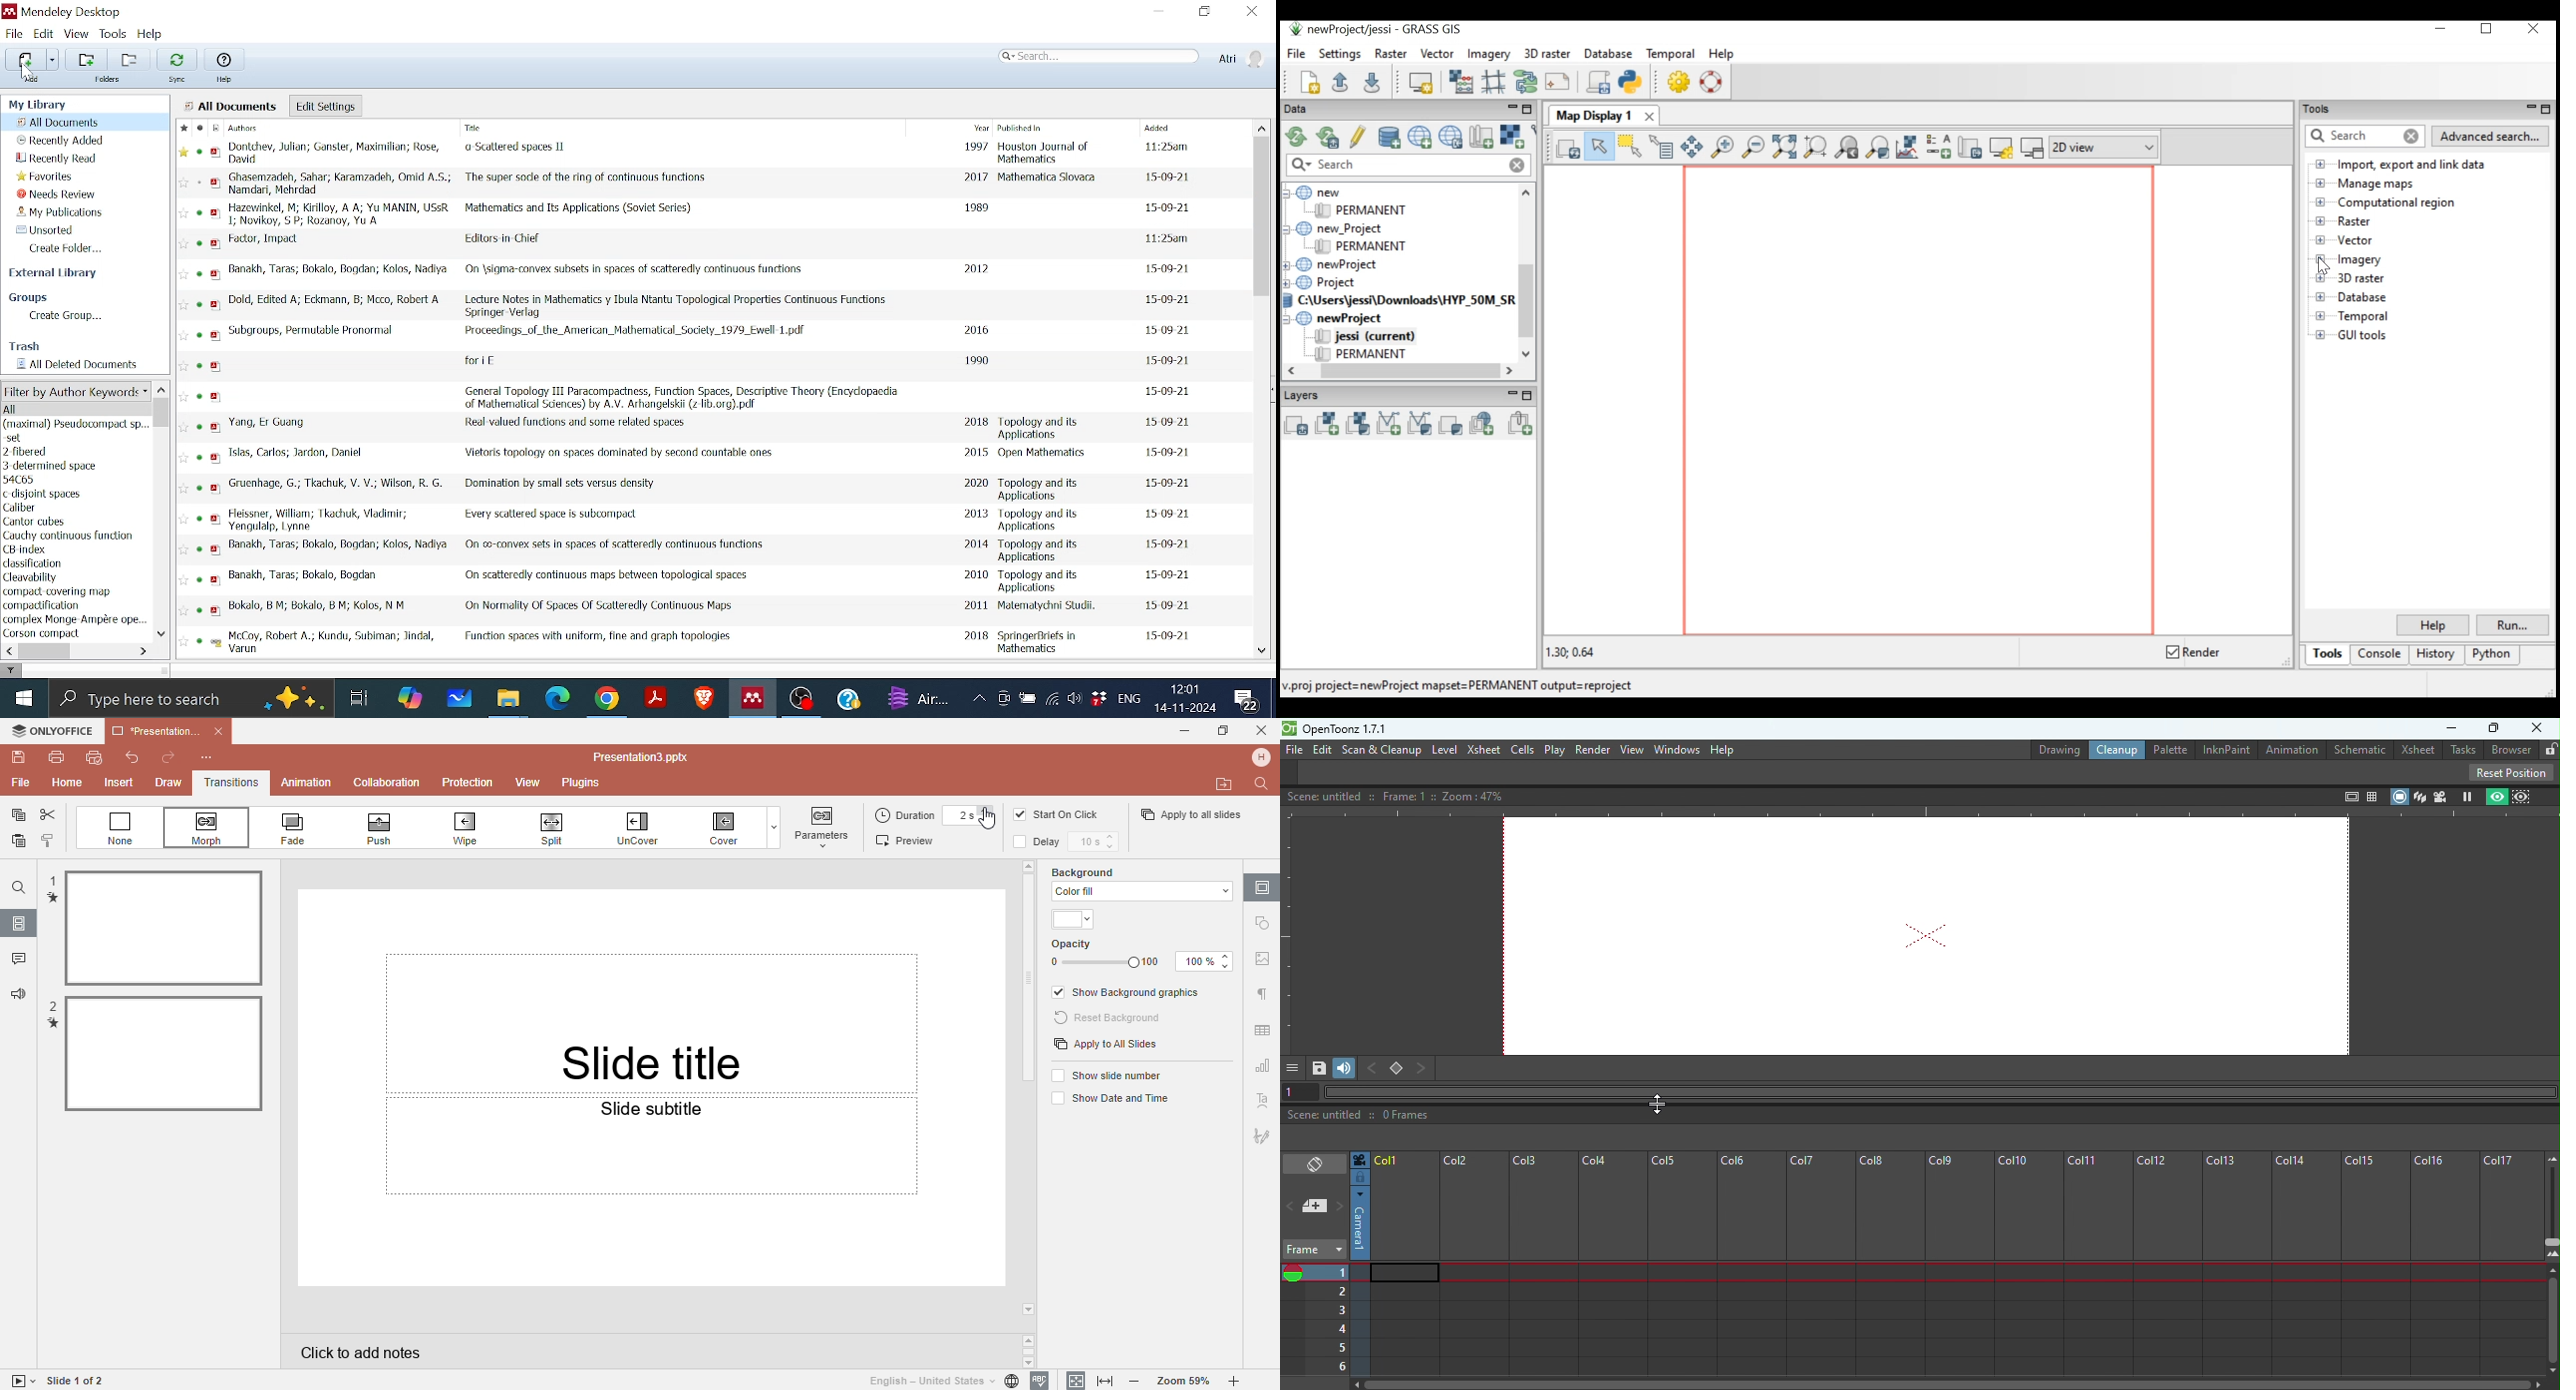 This screenshot has height=1400, width=2576. Describe the element at coordinates (217, 643) in the screenshot. I see `pdf` at that location.